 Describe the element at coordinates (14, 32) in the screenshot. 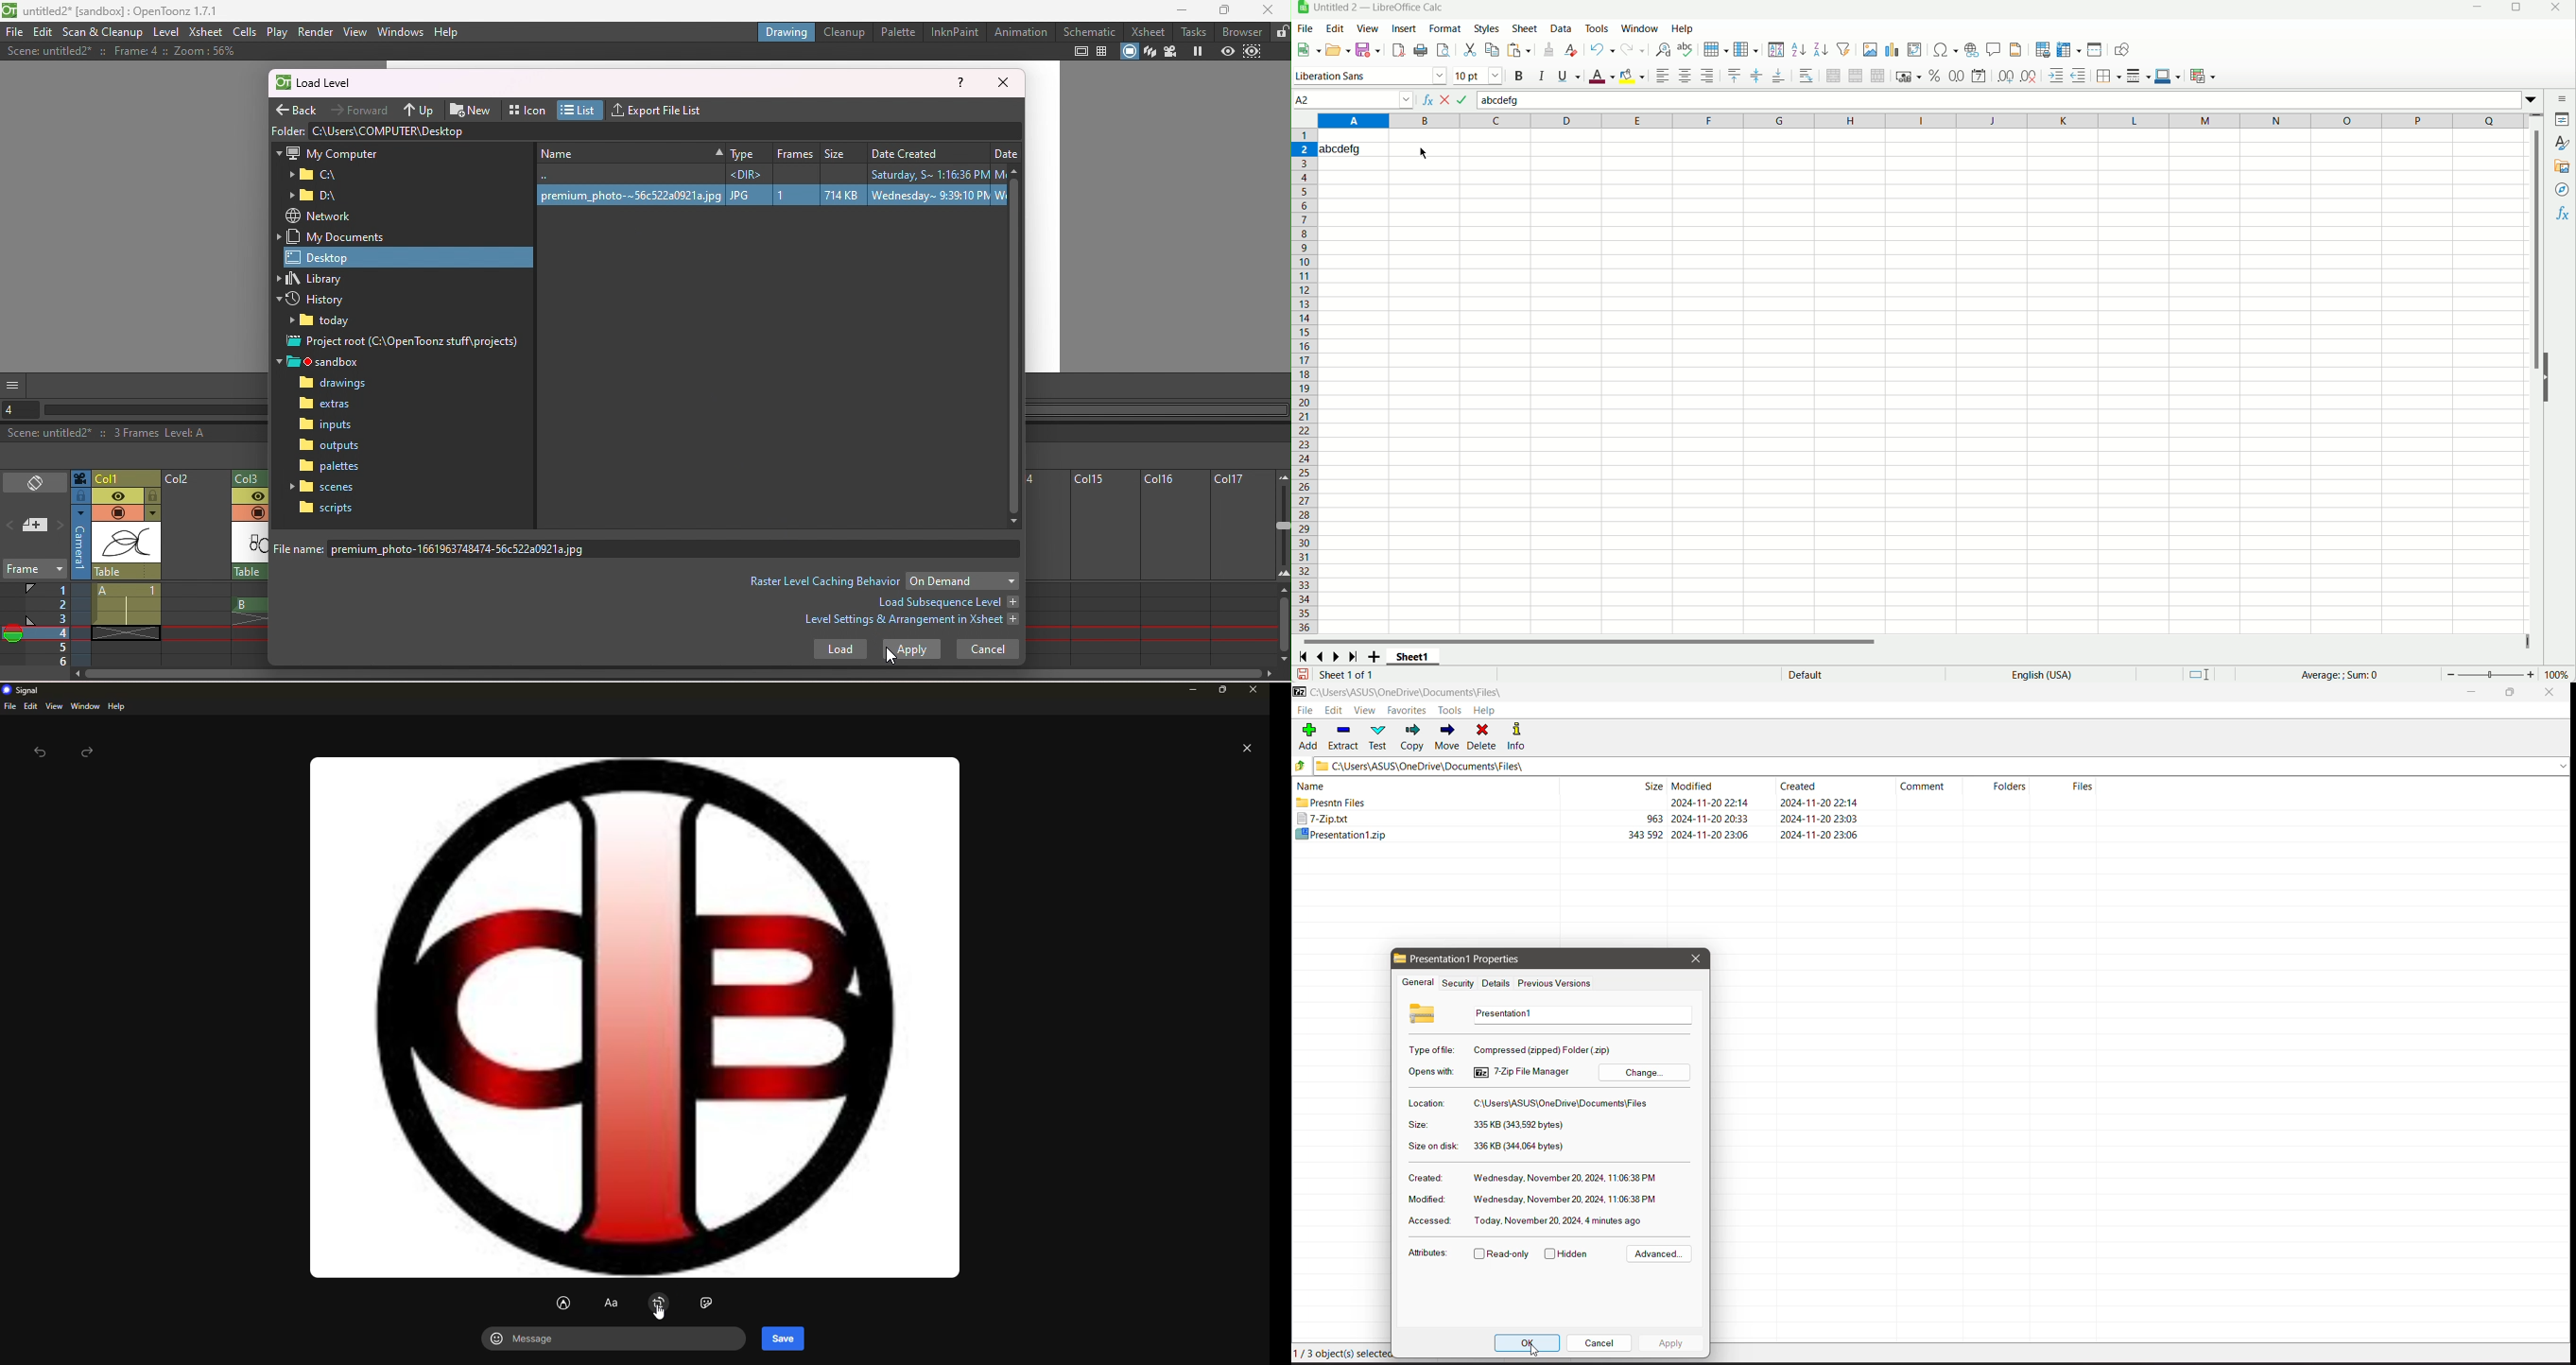

I see `file` at that location.